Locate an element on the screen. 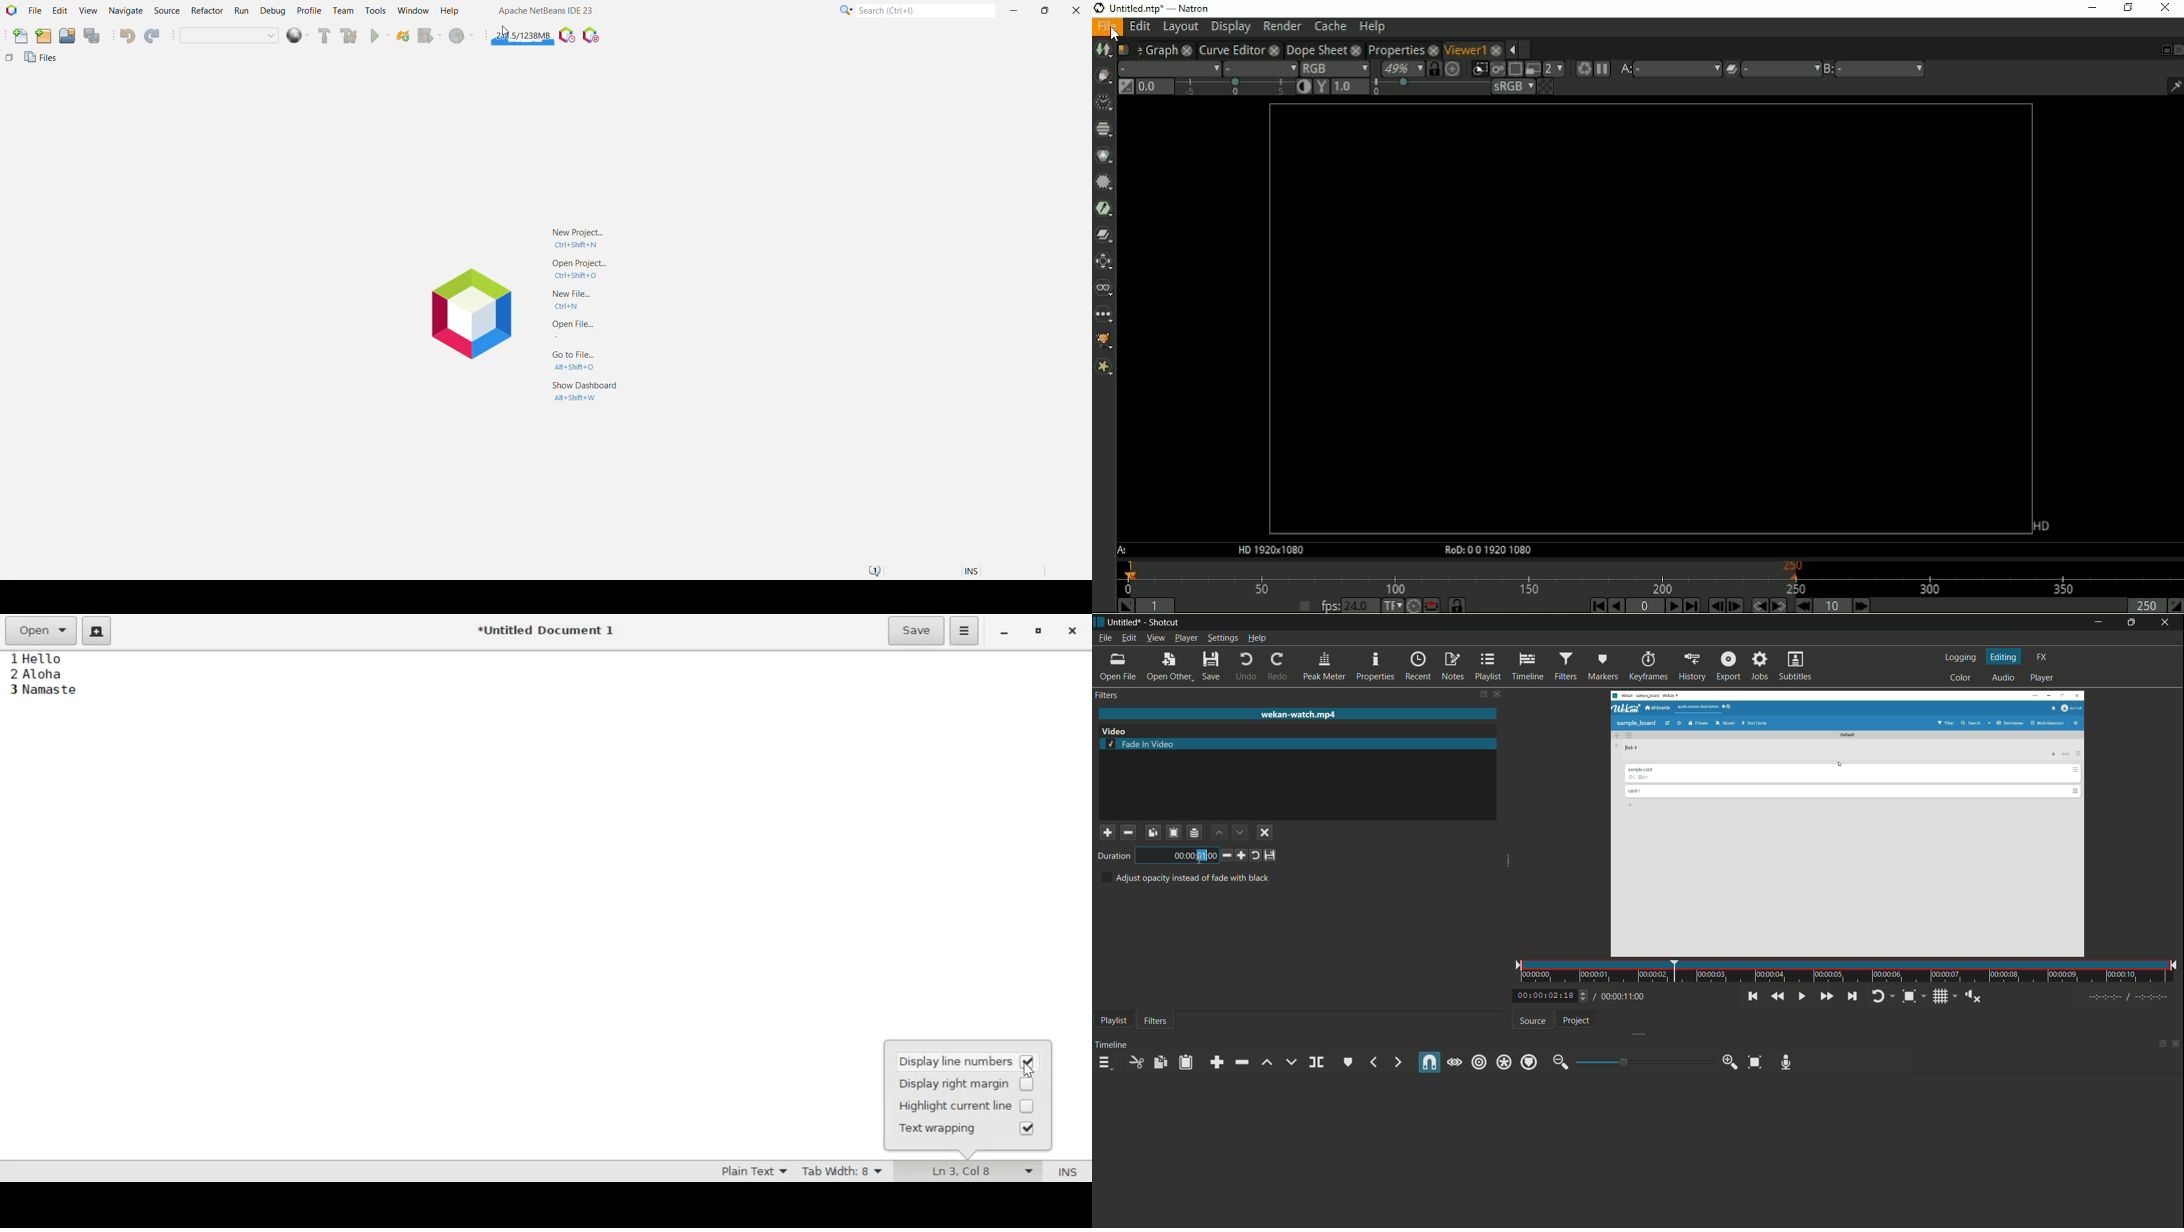 The image size is (2184, 1232). scrub while dragging is located at coordinates (1454, 1063).